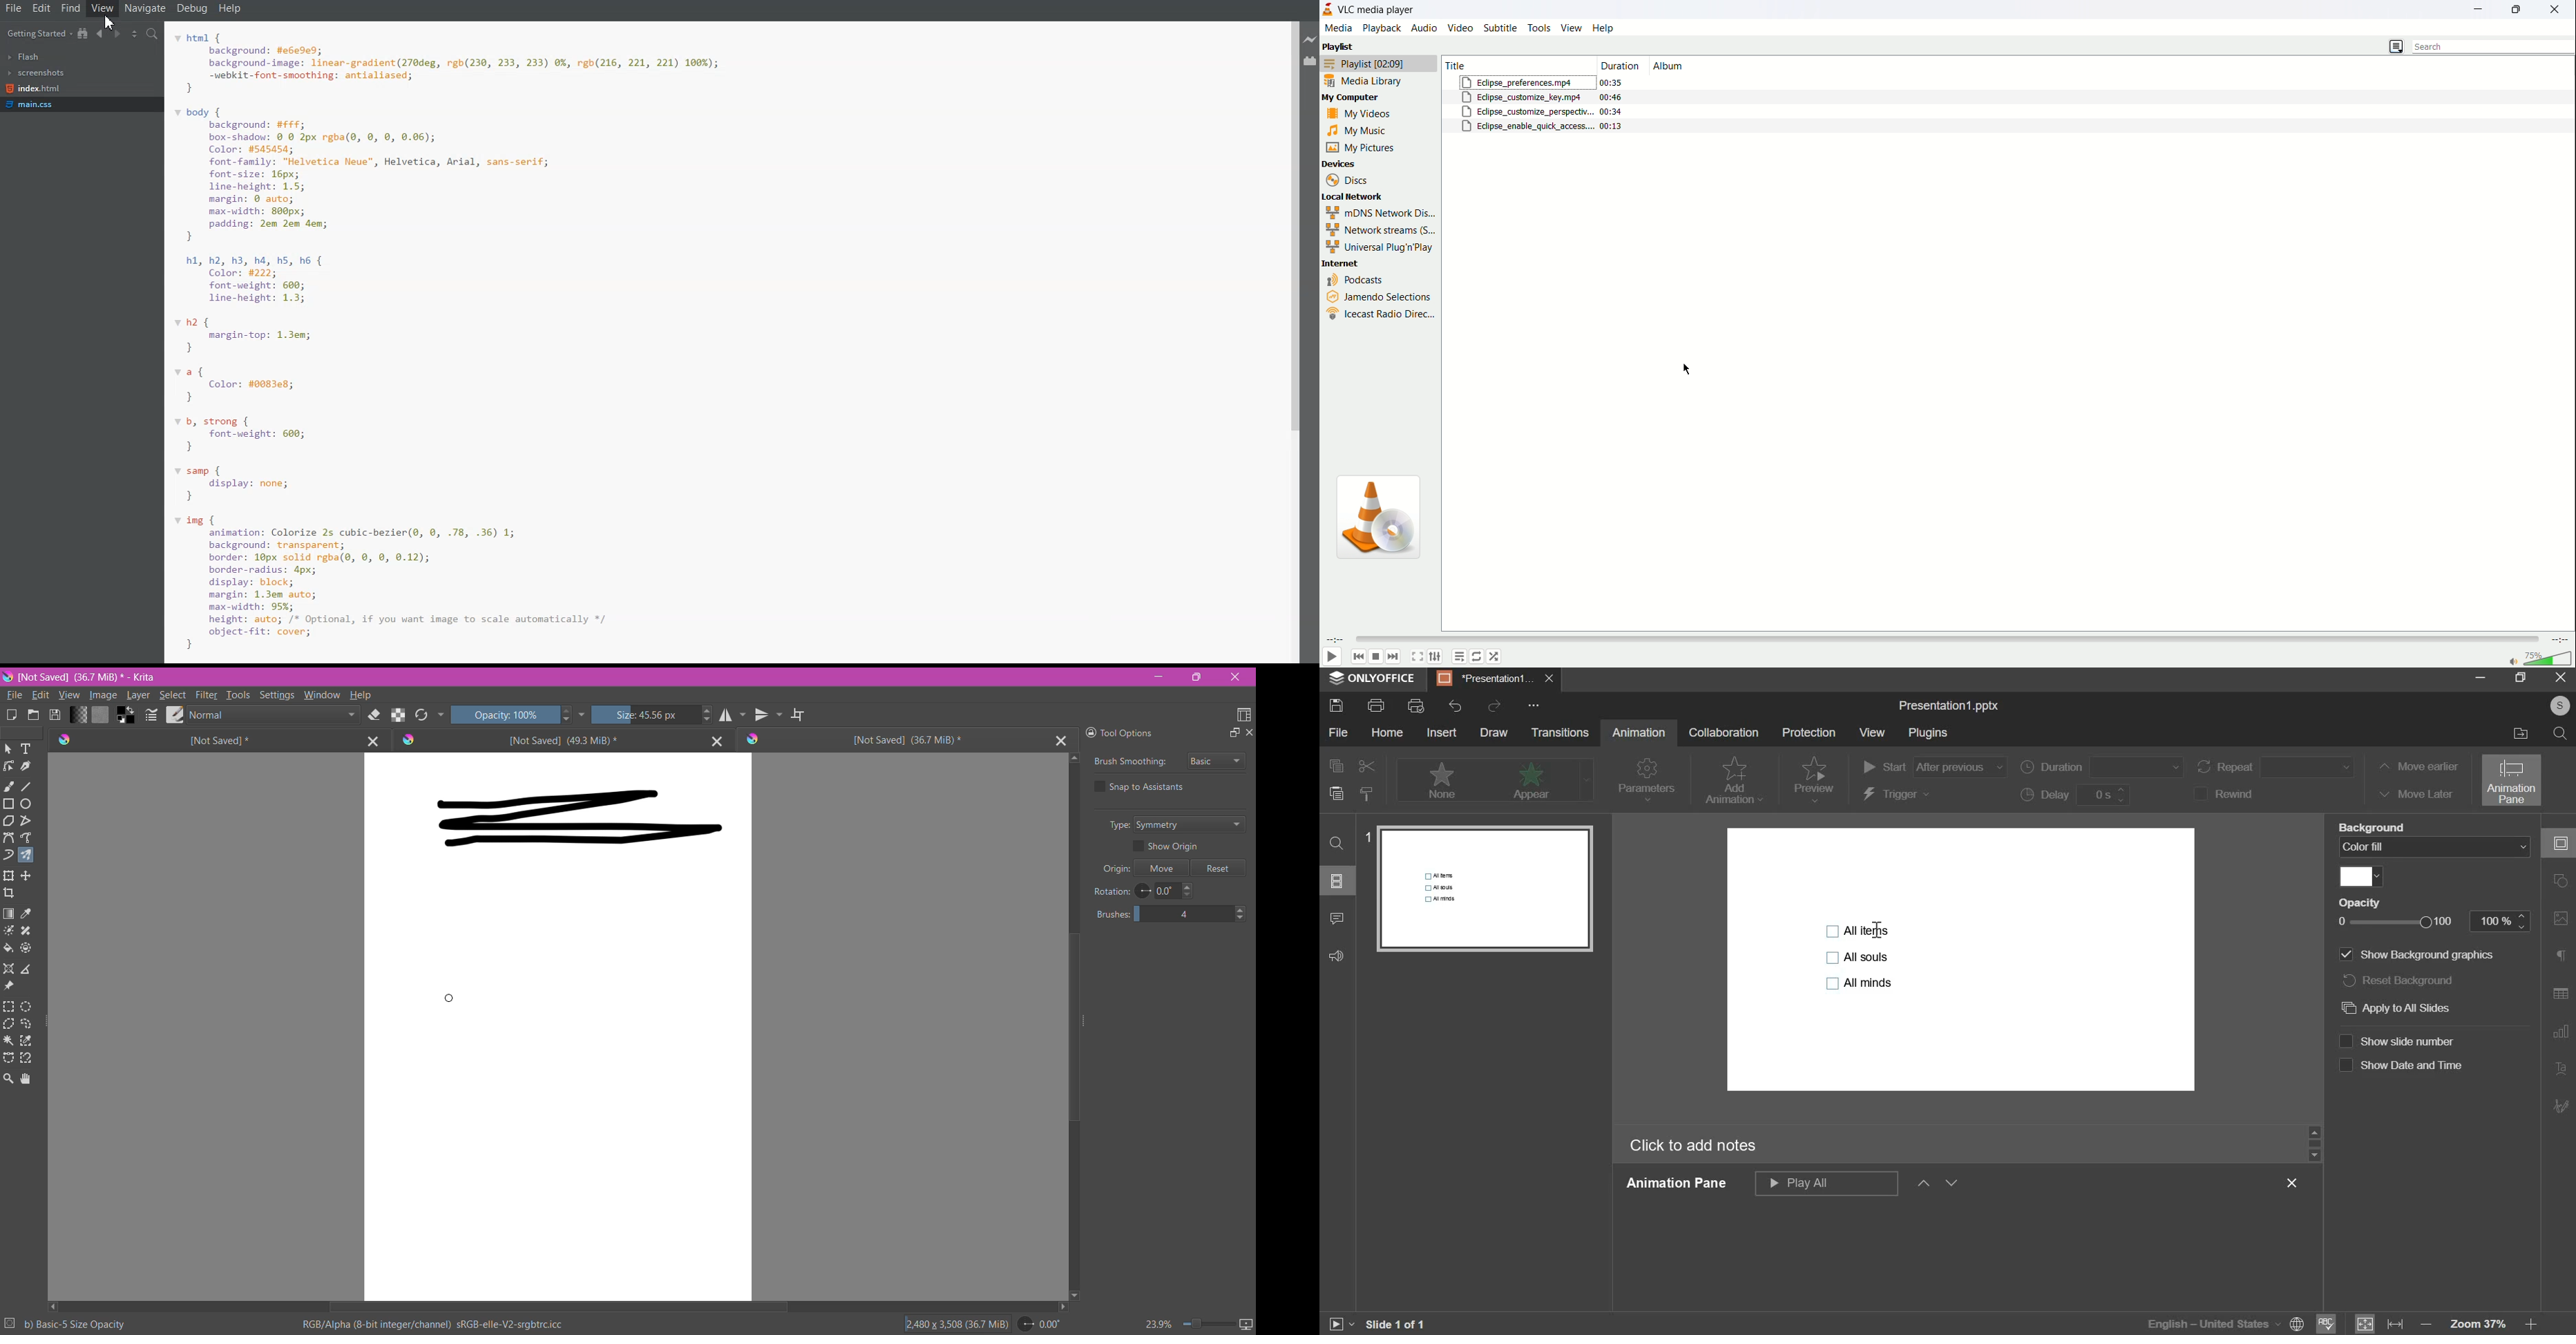  Describe the element at coordinates (1163, 870) in the screenshot. I see `Move` at that location.